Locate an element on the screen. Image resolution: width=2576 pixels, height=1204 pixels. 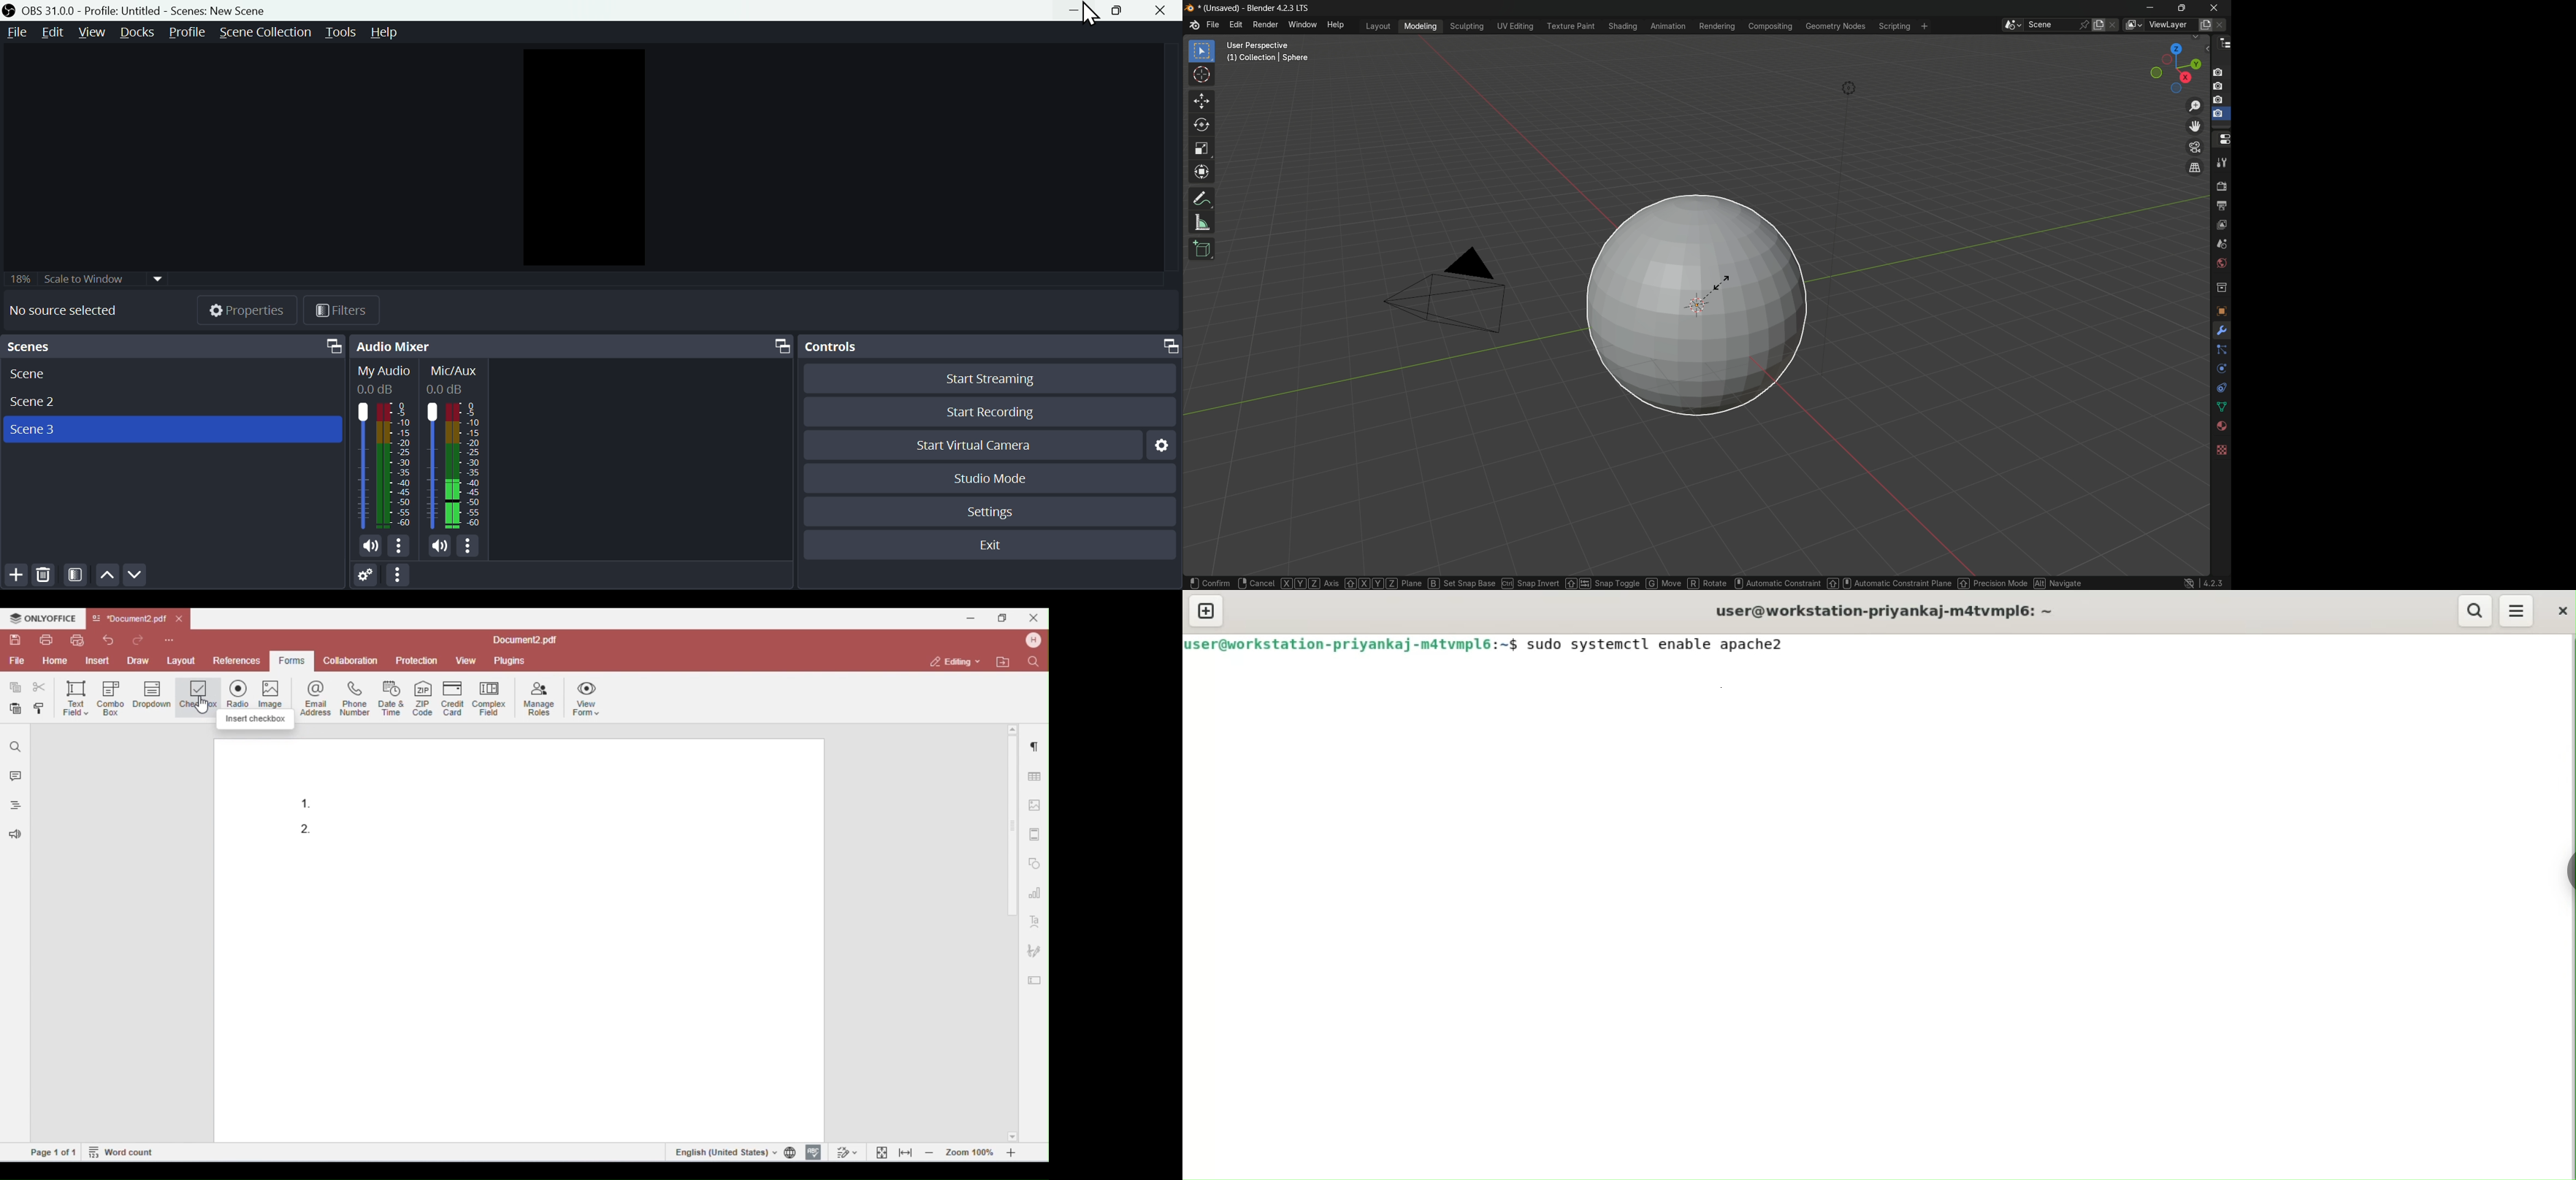
Tools is located at coordinates (341, 31).